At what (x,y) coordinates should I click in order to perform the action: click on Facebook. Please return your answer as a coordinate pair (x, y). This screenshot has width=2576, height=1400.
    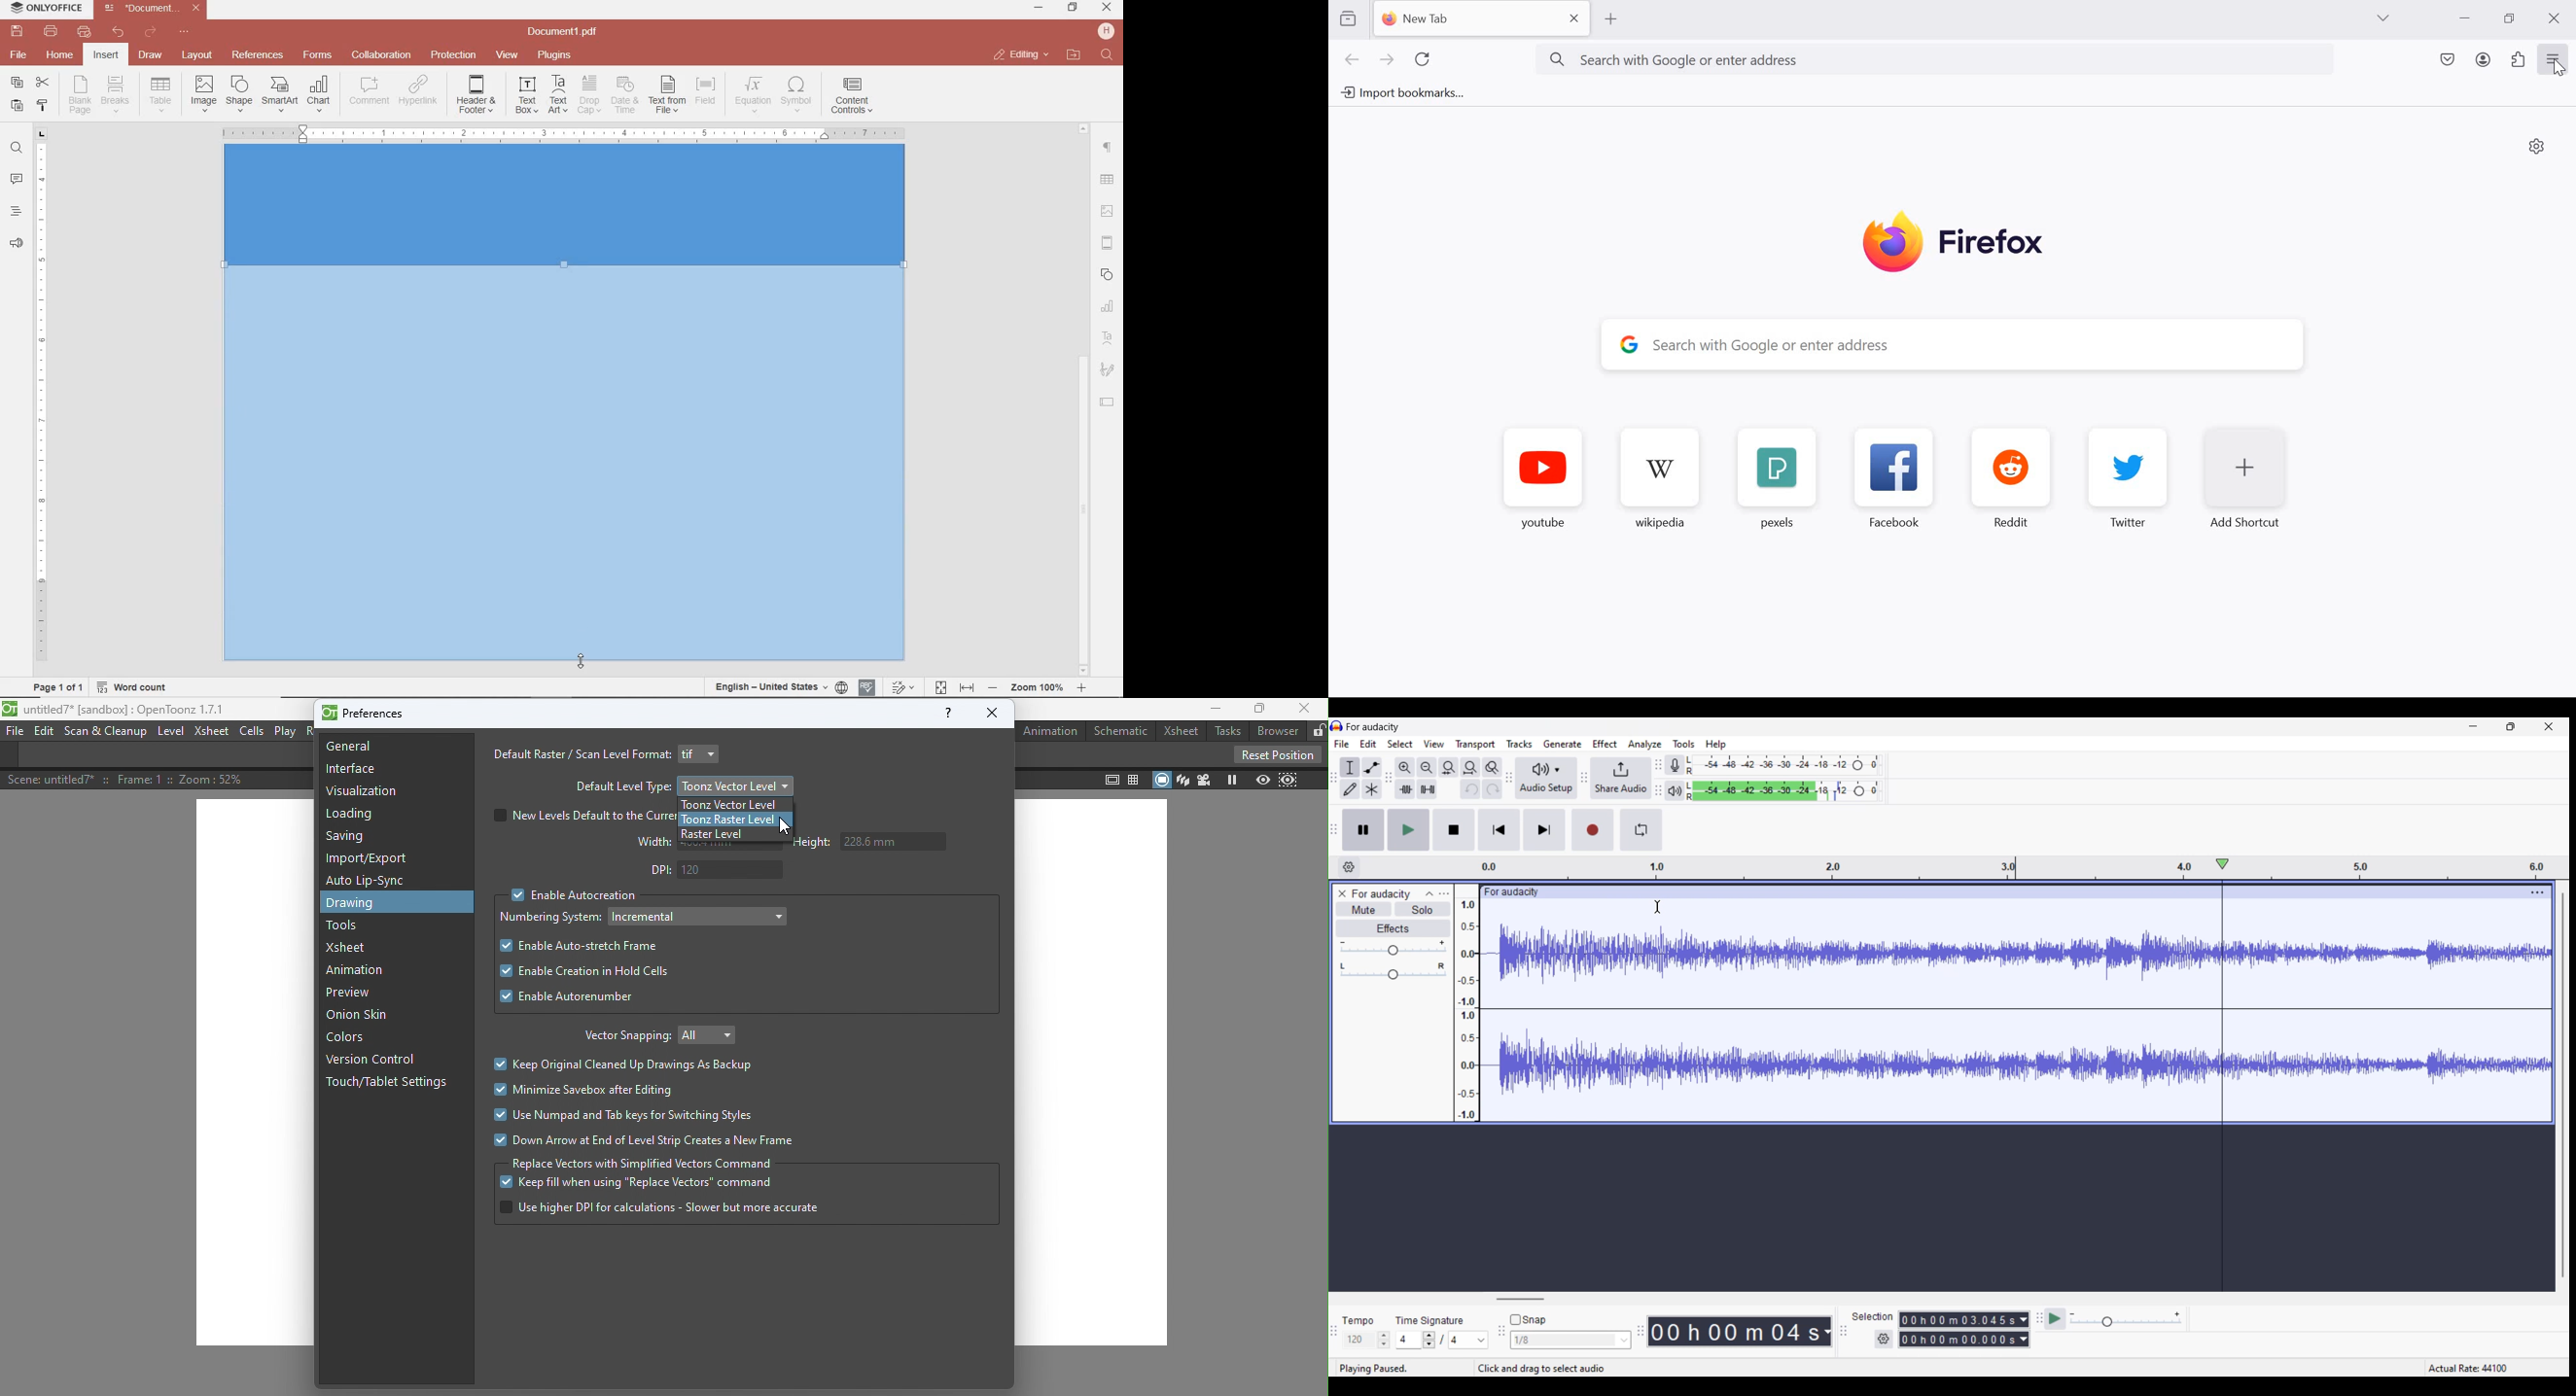
    Looking at the image, I should click on (1893, 475).